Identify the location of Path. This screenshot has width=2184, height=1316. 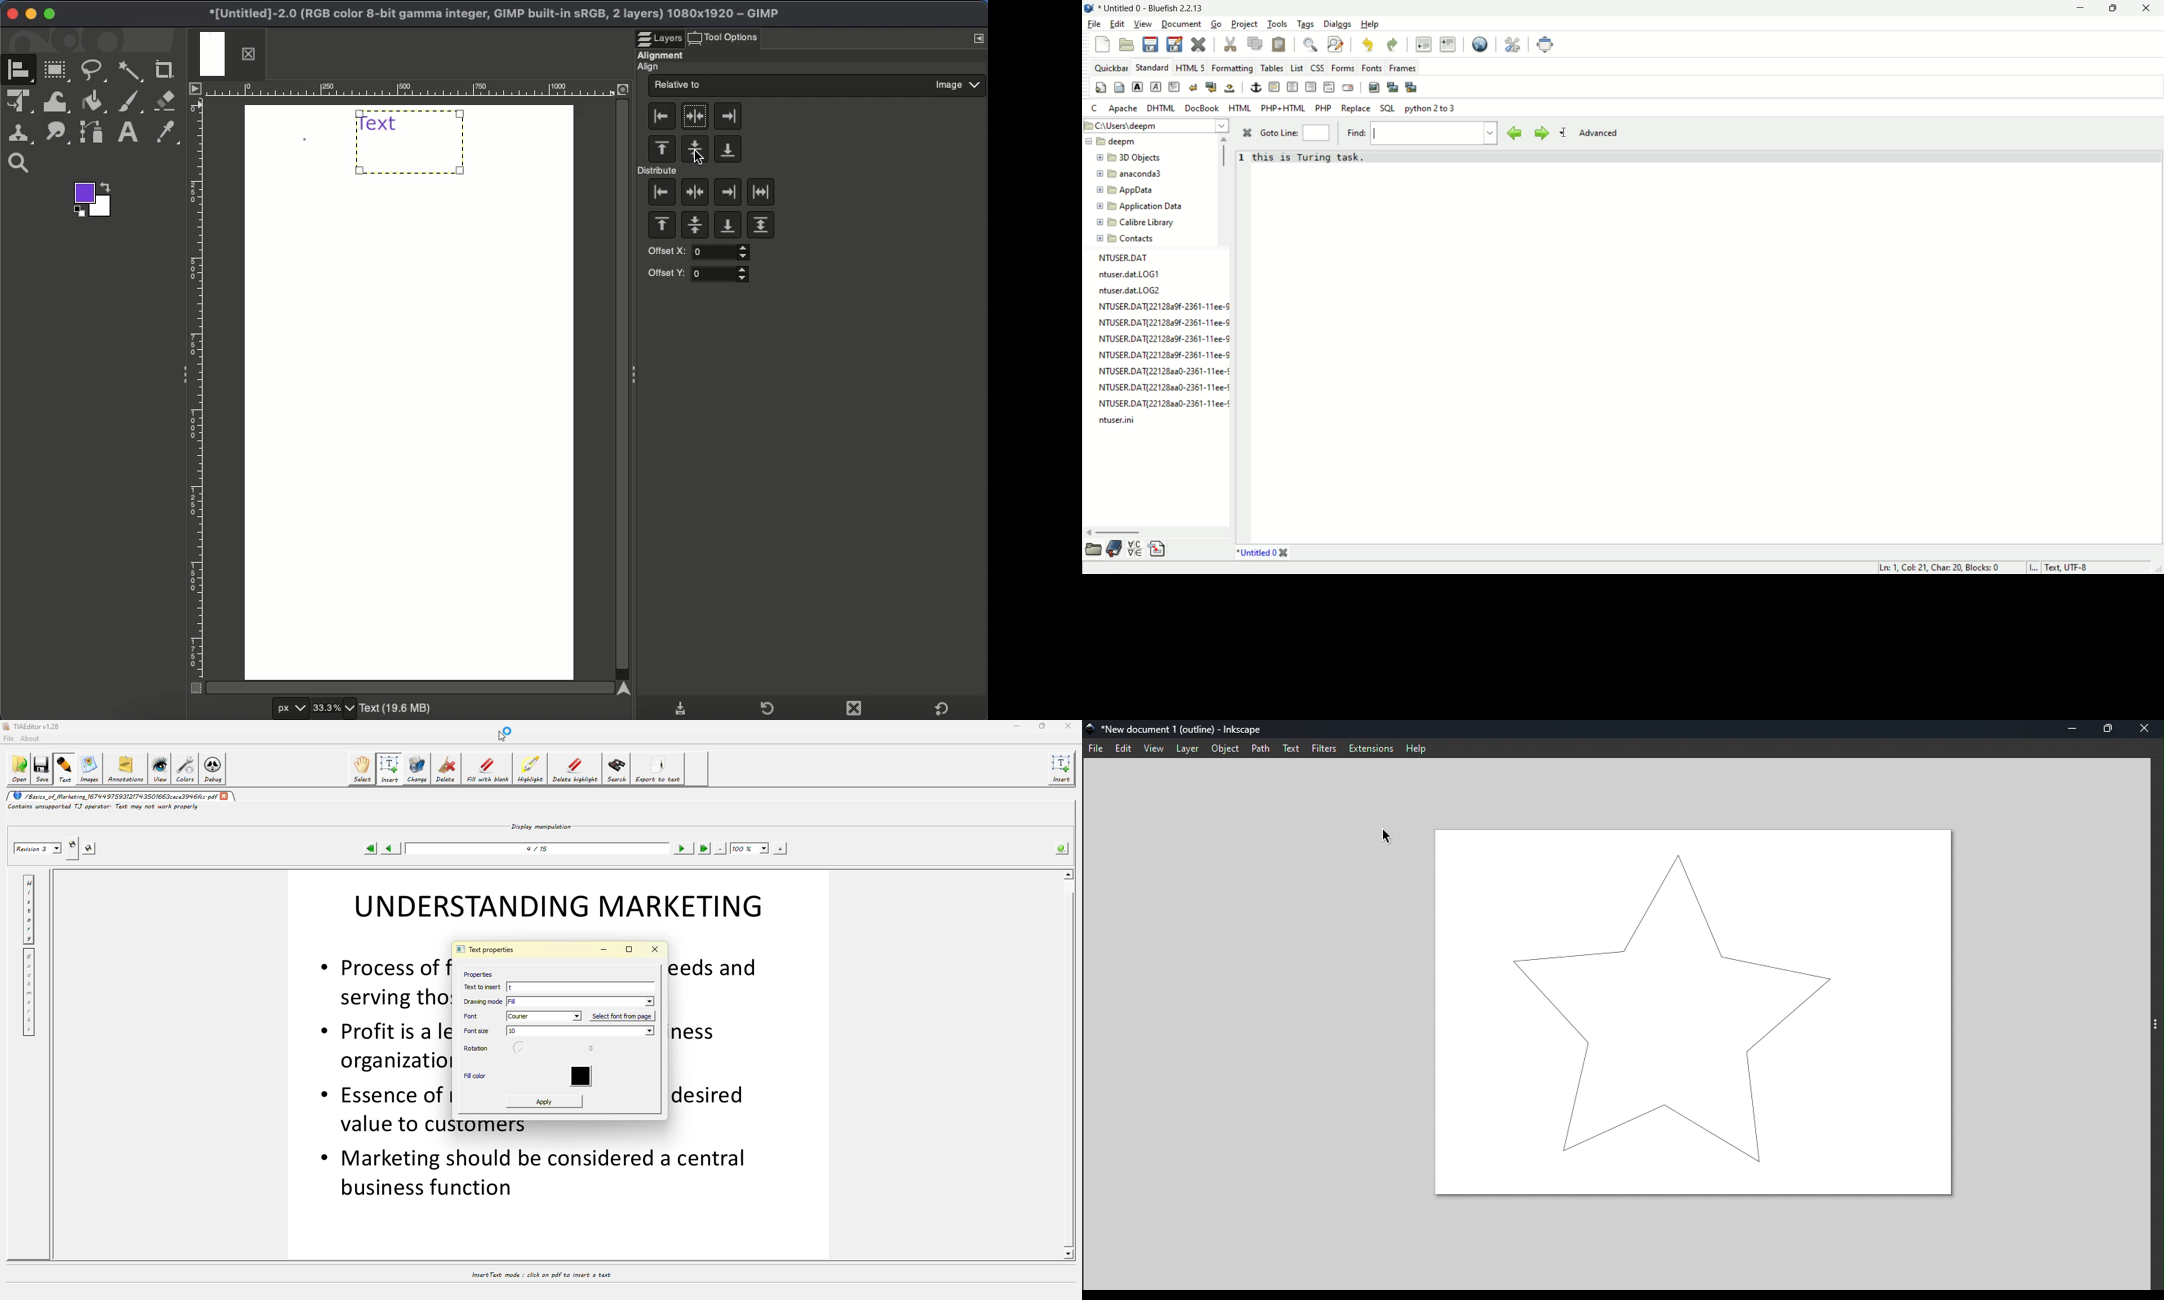
(58, 133).